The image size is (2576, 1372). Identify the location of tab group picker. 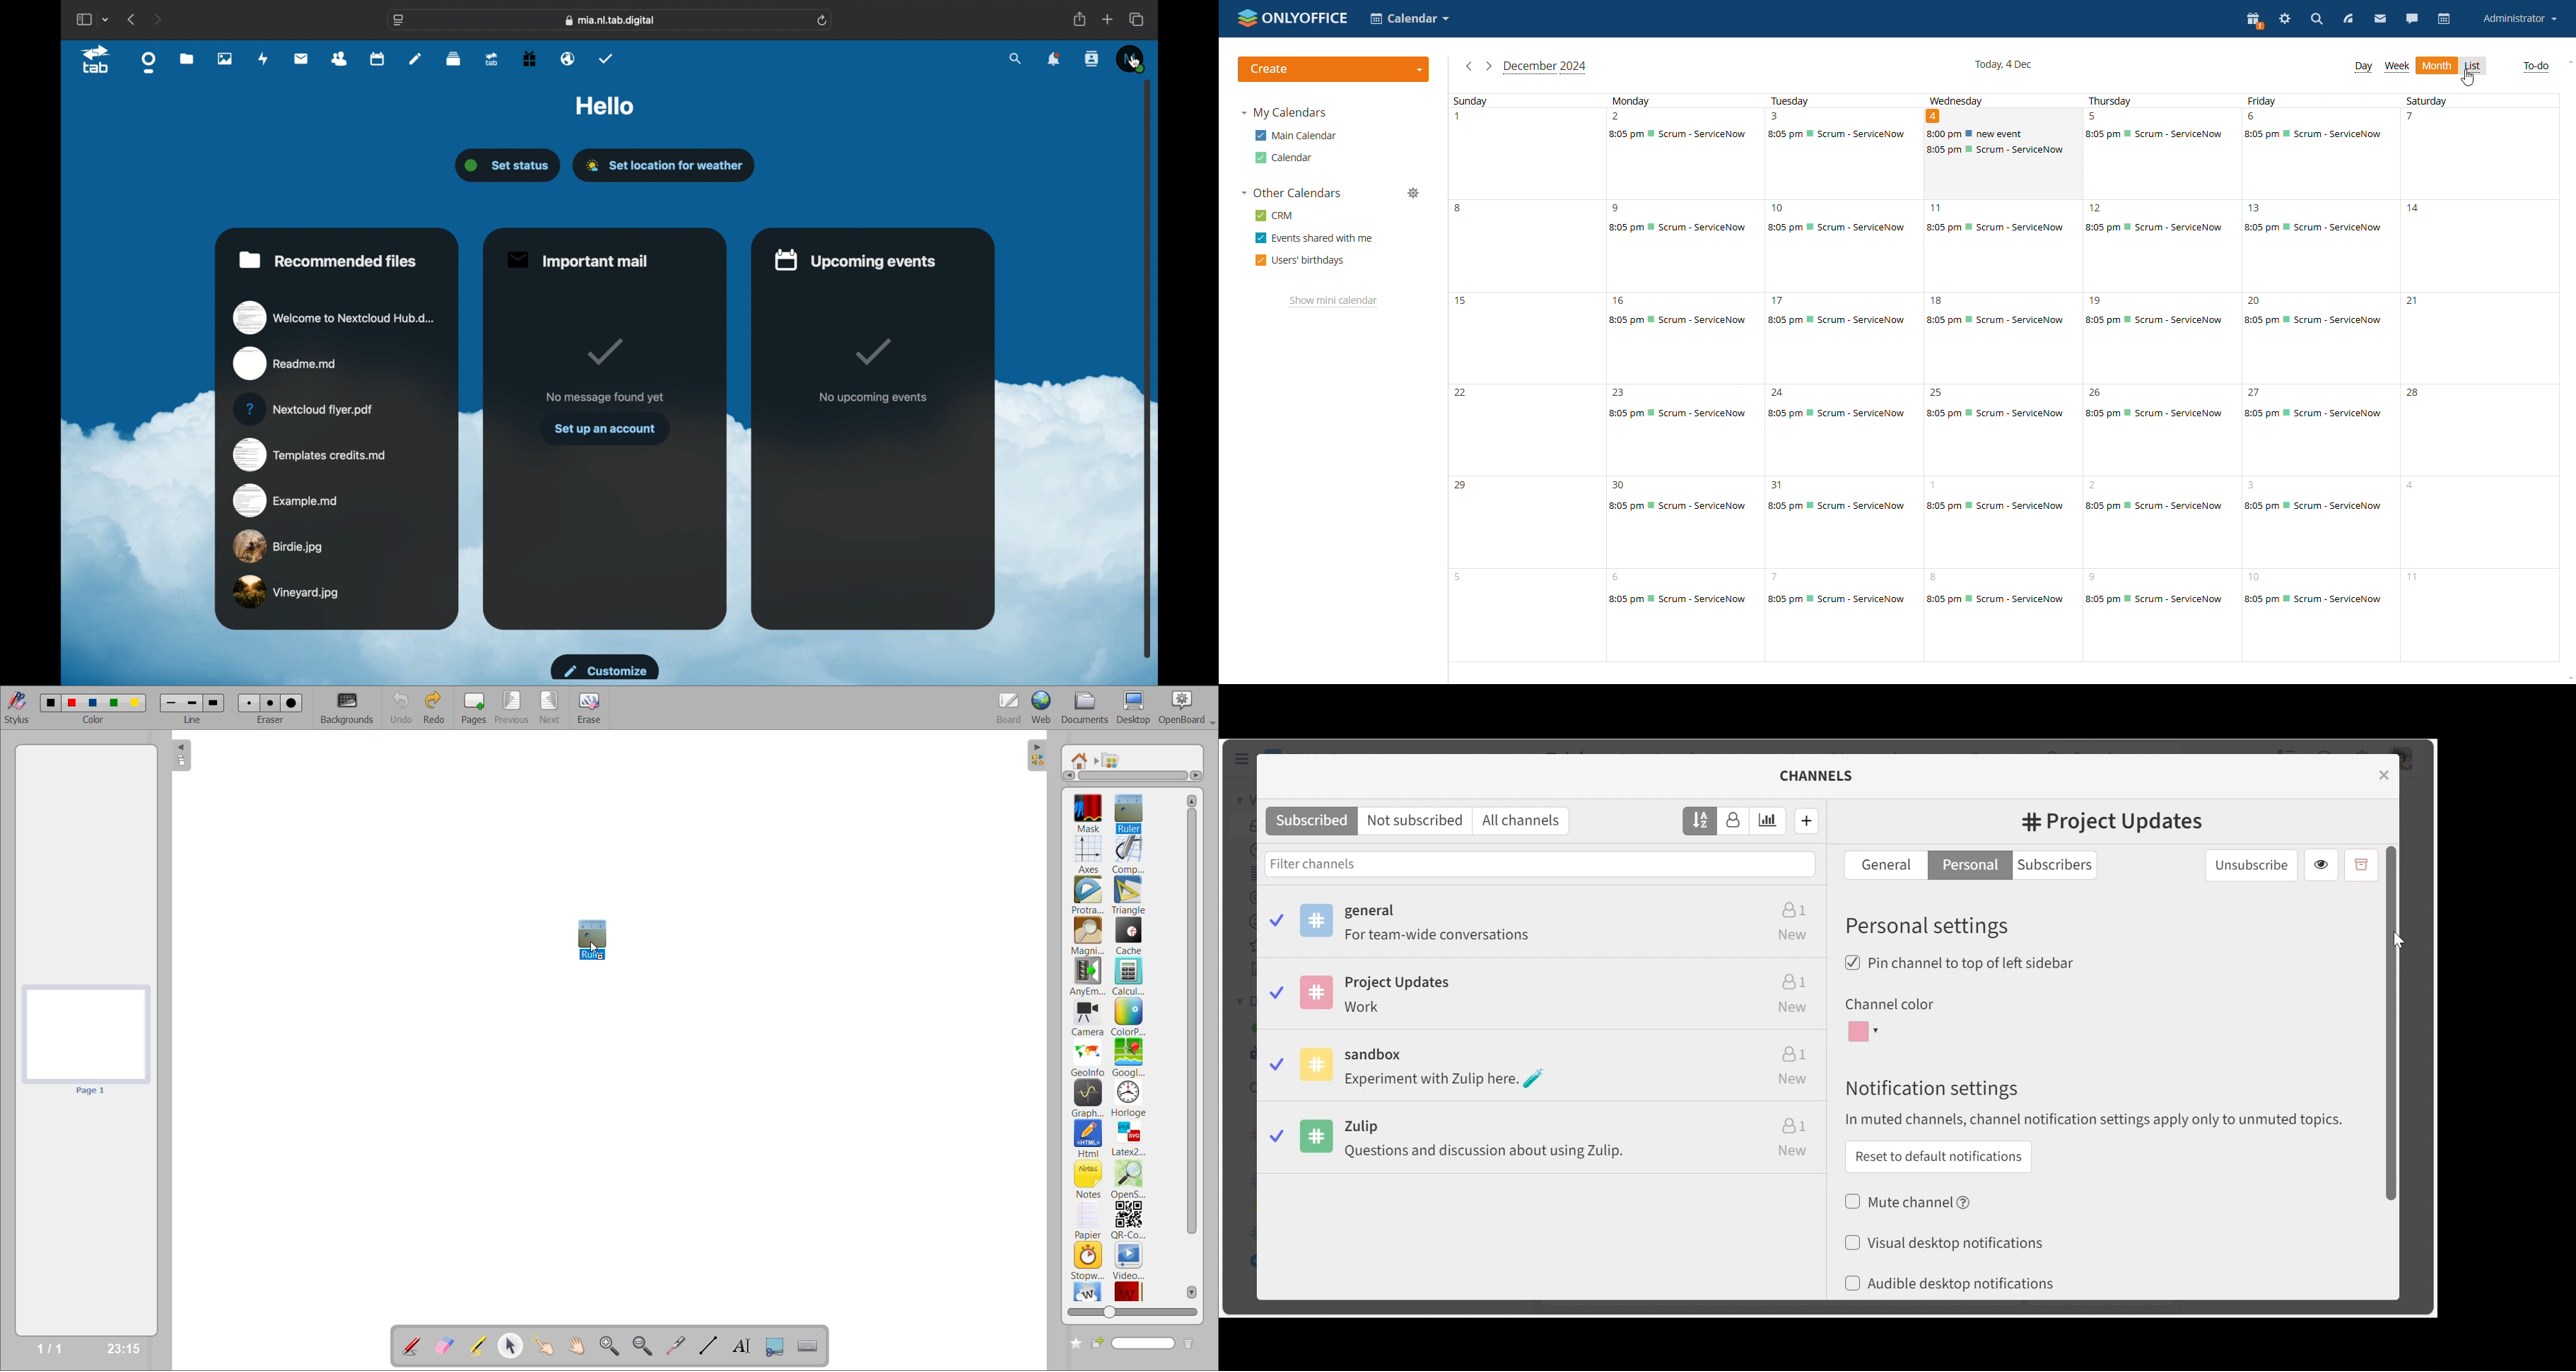
(106, 19).